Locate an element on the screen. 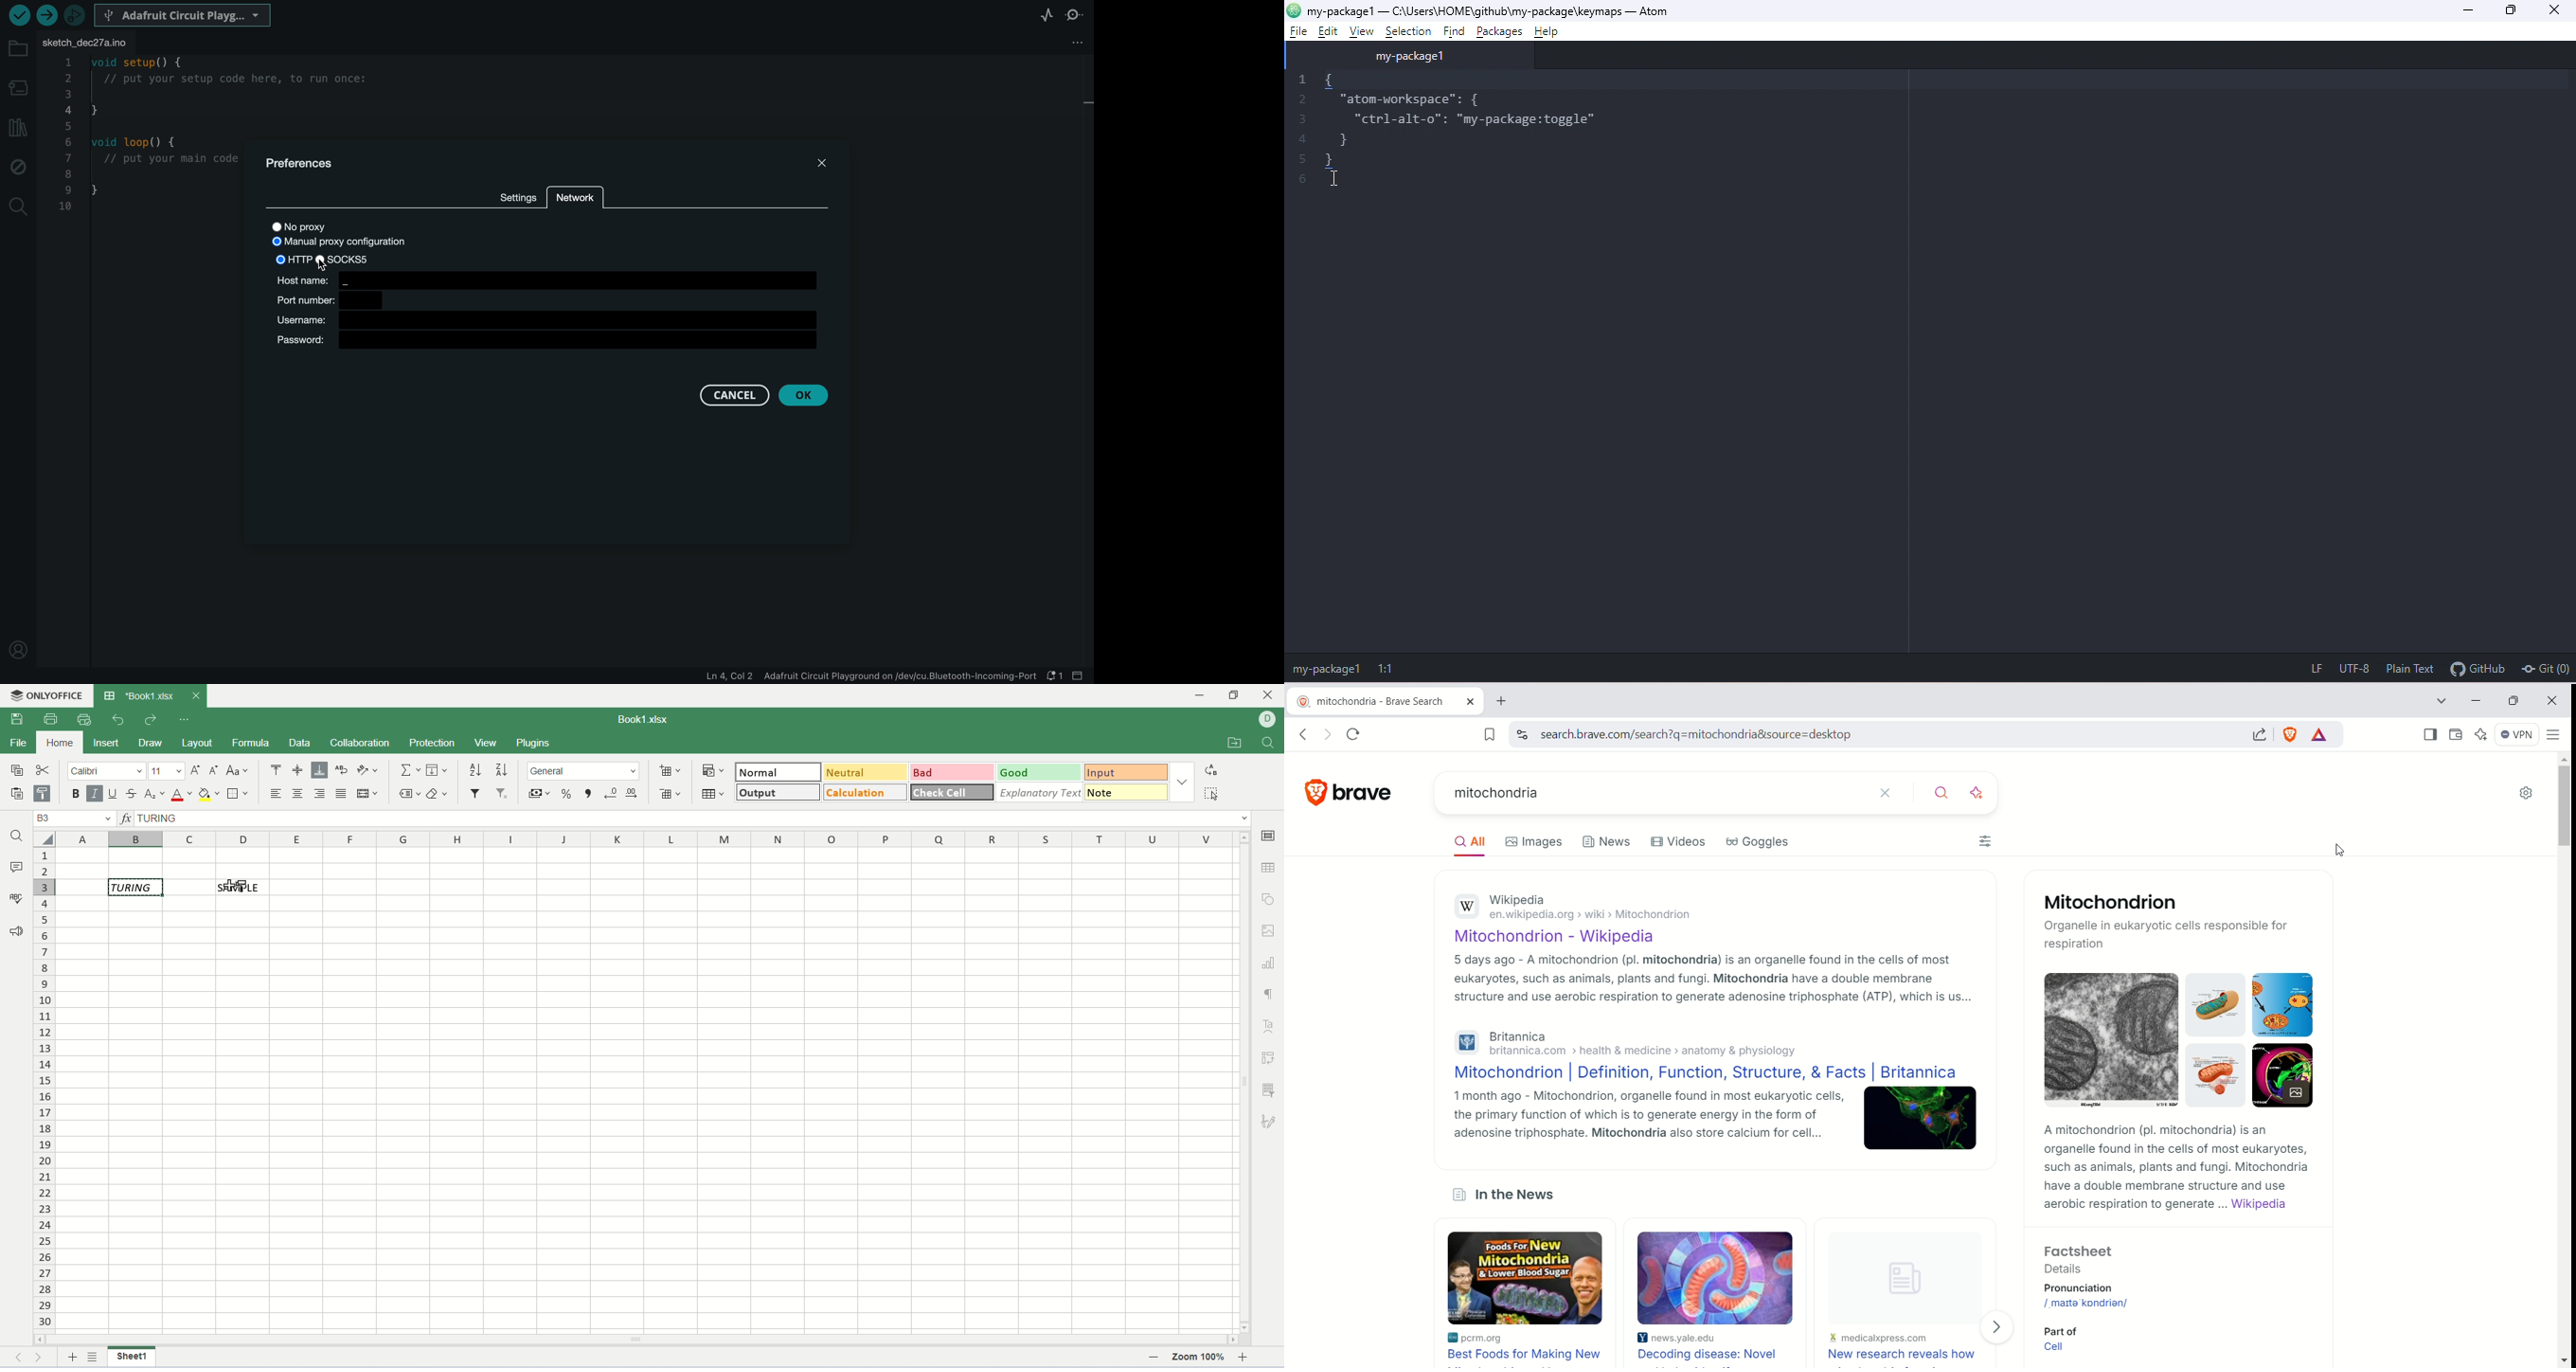 The image size is (2576, 1372). explanatory text is located at coordinates (1039, 792).